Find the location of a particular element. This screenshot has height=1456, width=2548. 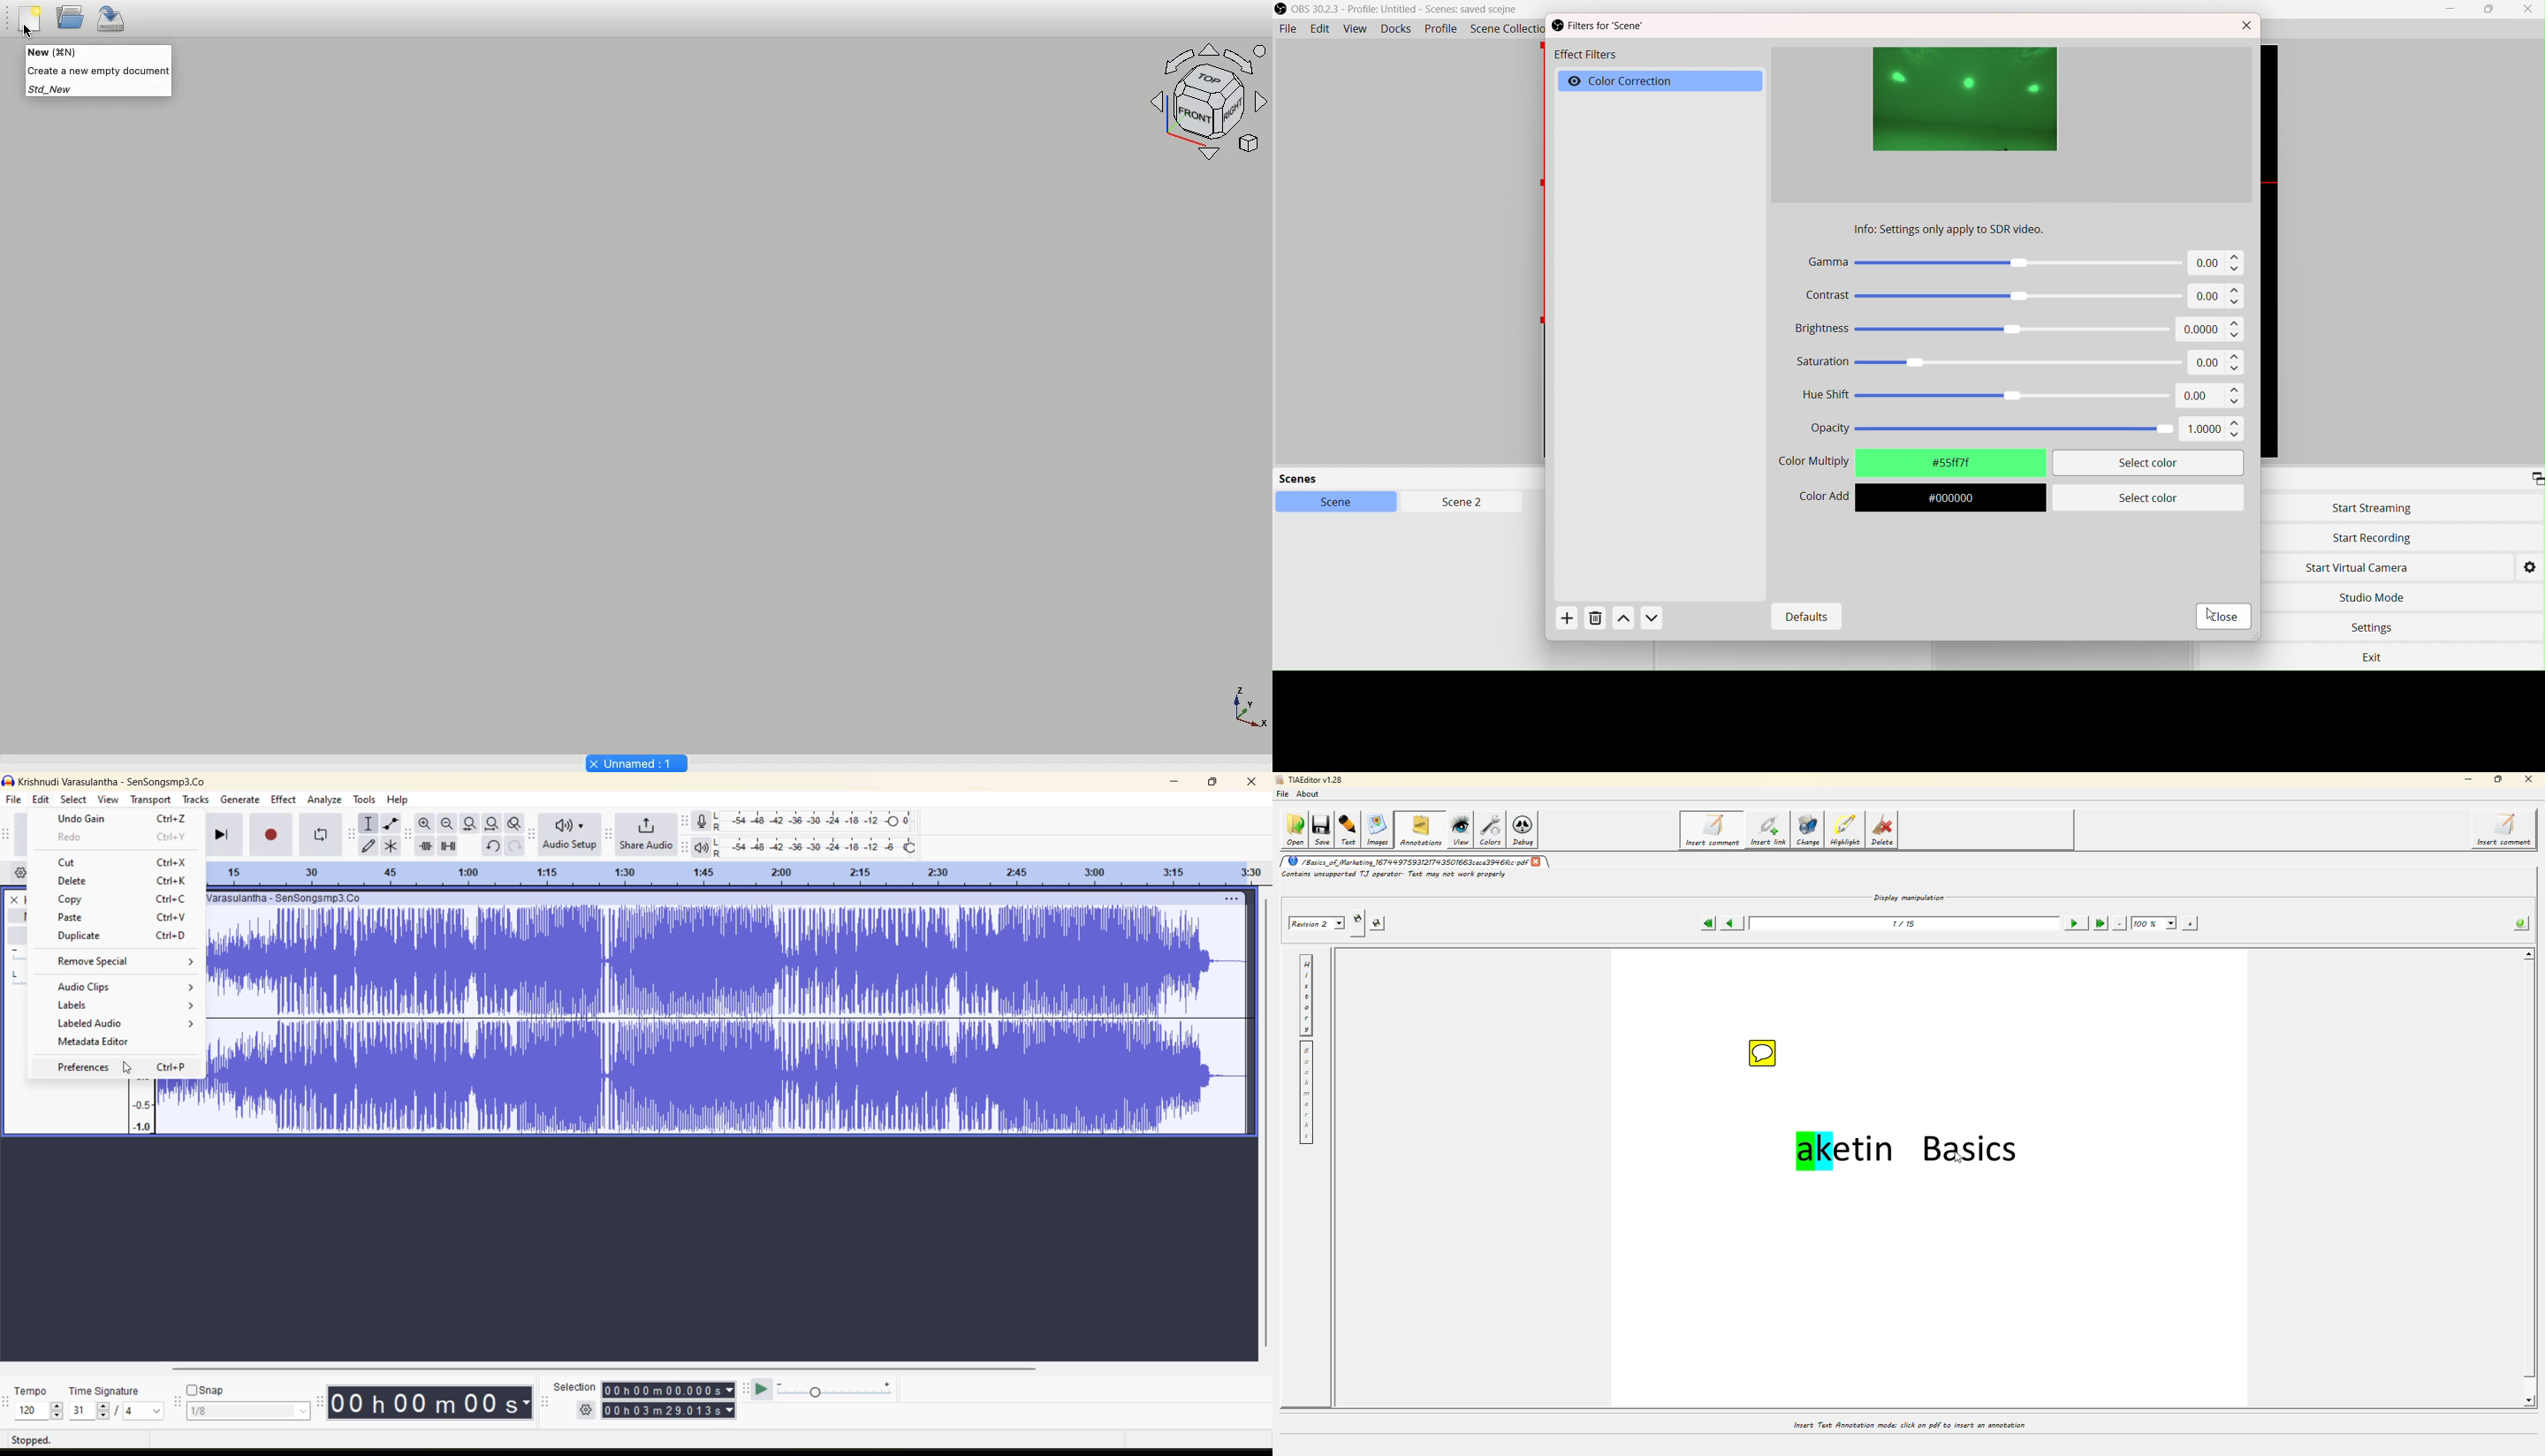

playback meter is located at coordinates (703, 846).